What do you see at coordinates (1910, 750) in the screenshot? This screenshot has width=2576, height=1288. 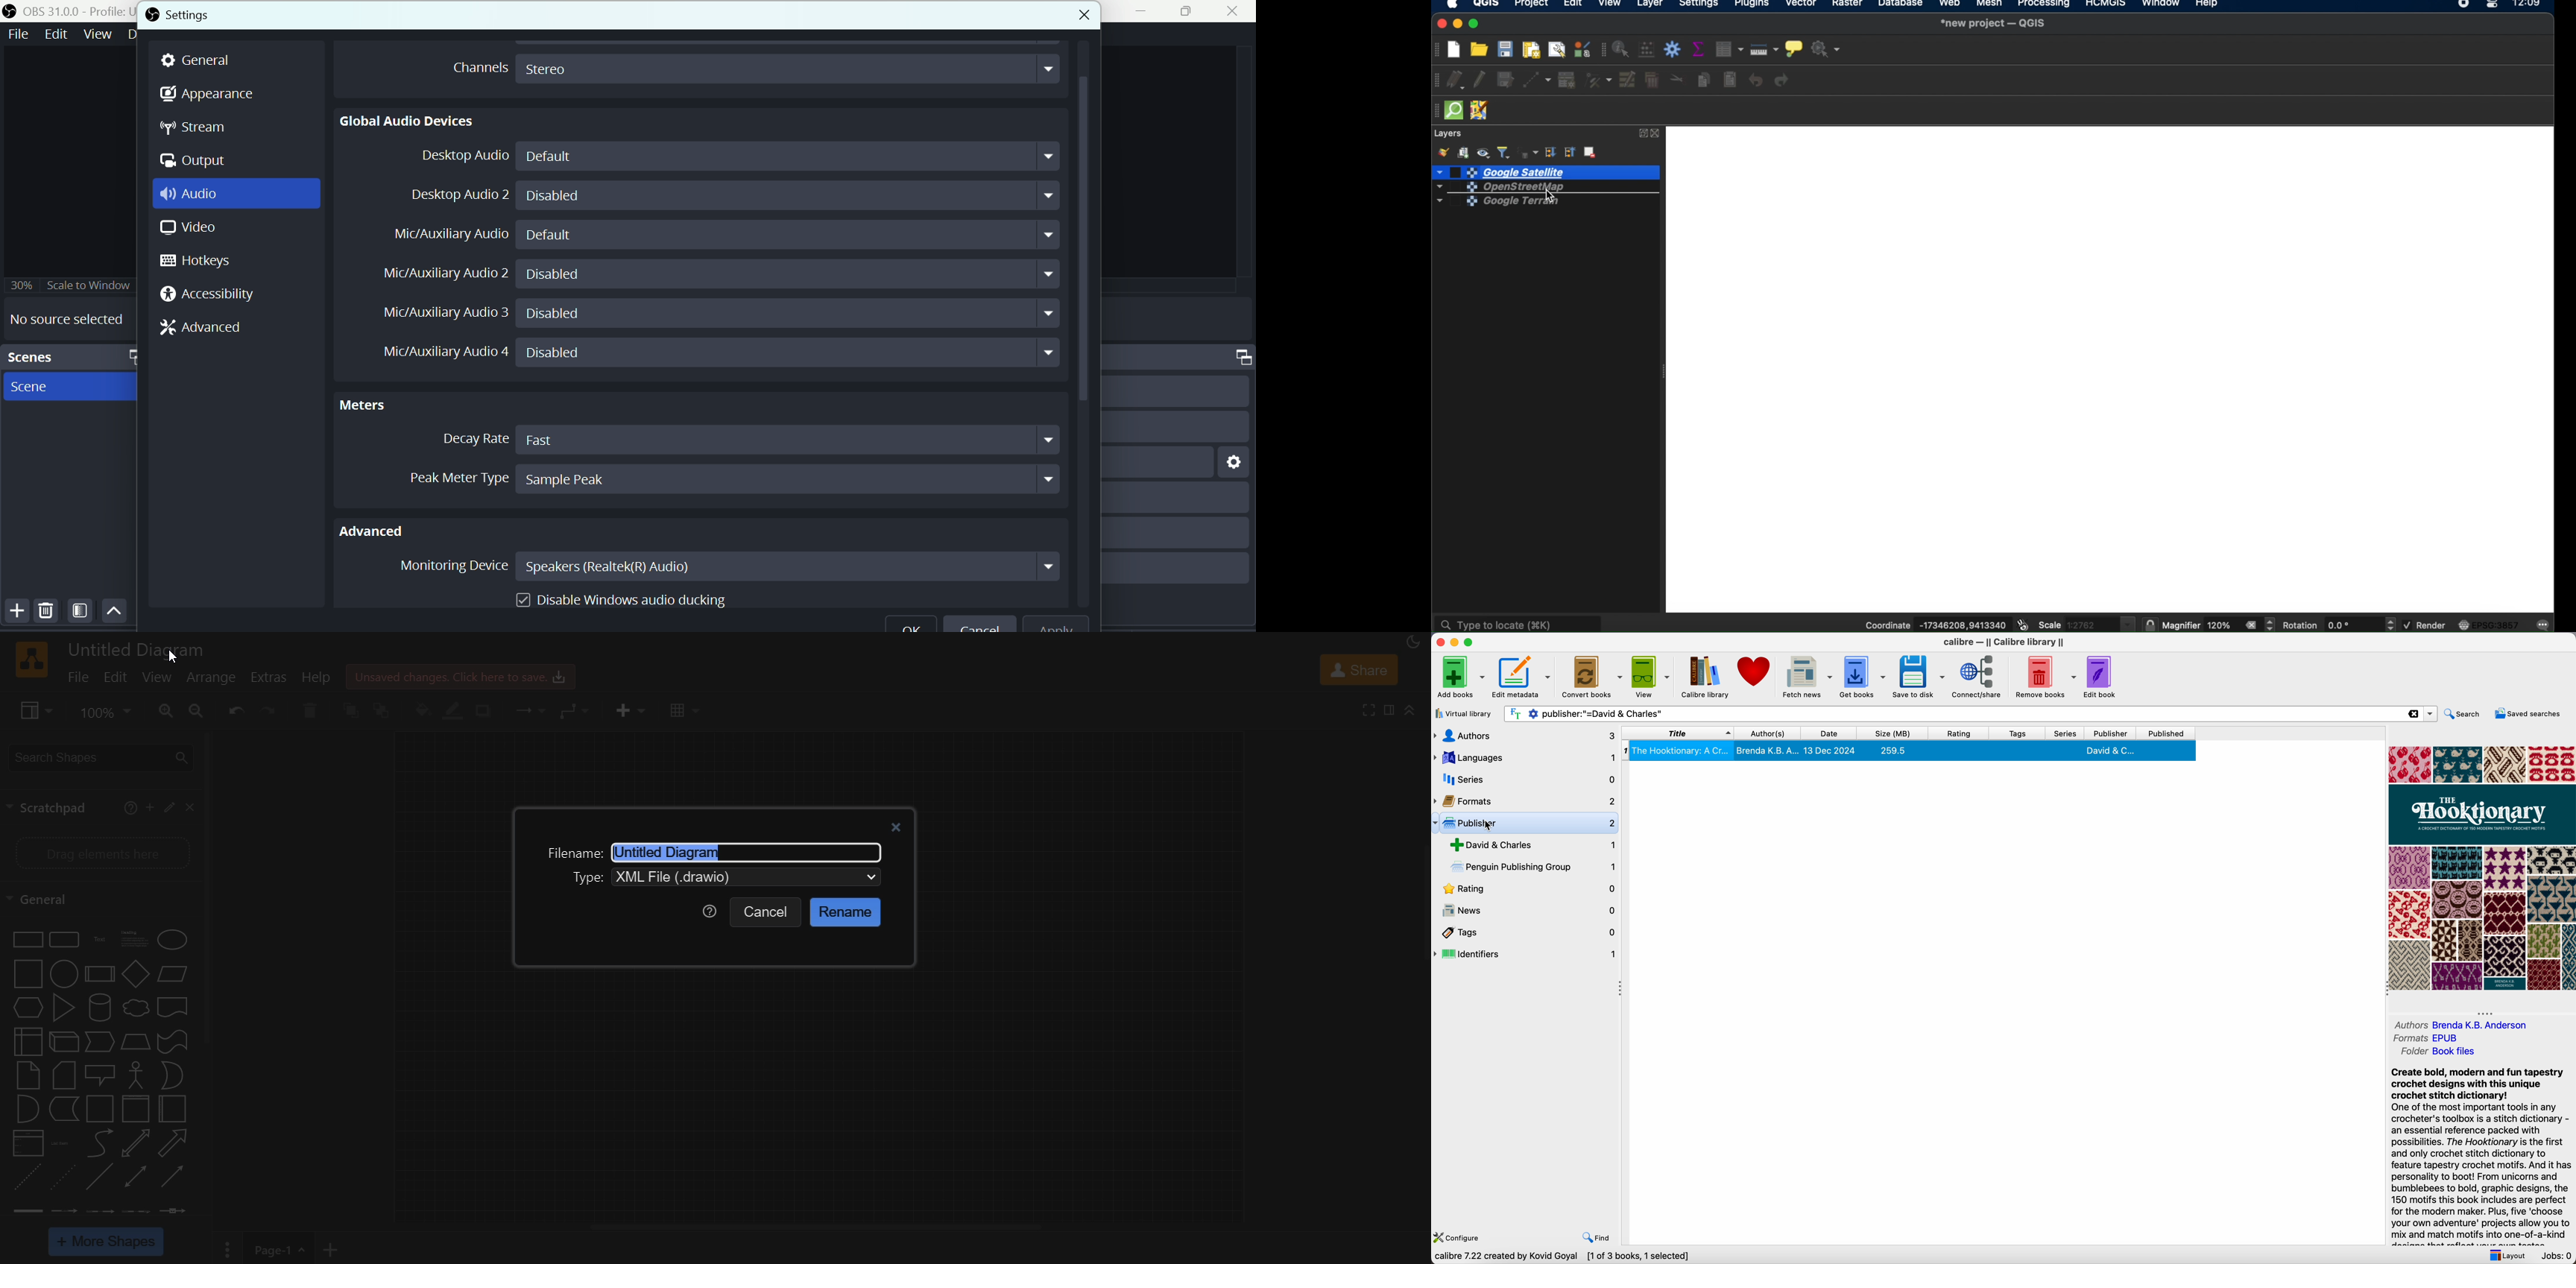 I see `The Hooktionary` at bounding box center [1910, 750].